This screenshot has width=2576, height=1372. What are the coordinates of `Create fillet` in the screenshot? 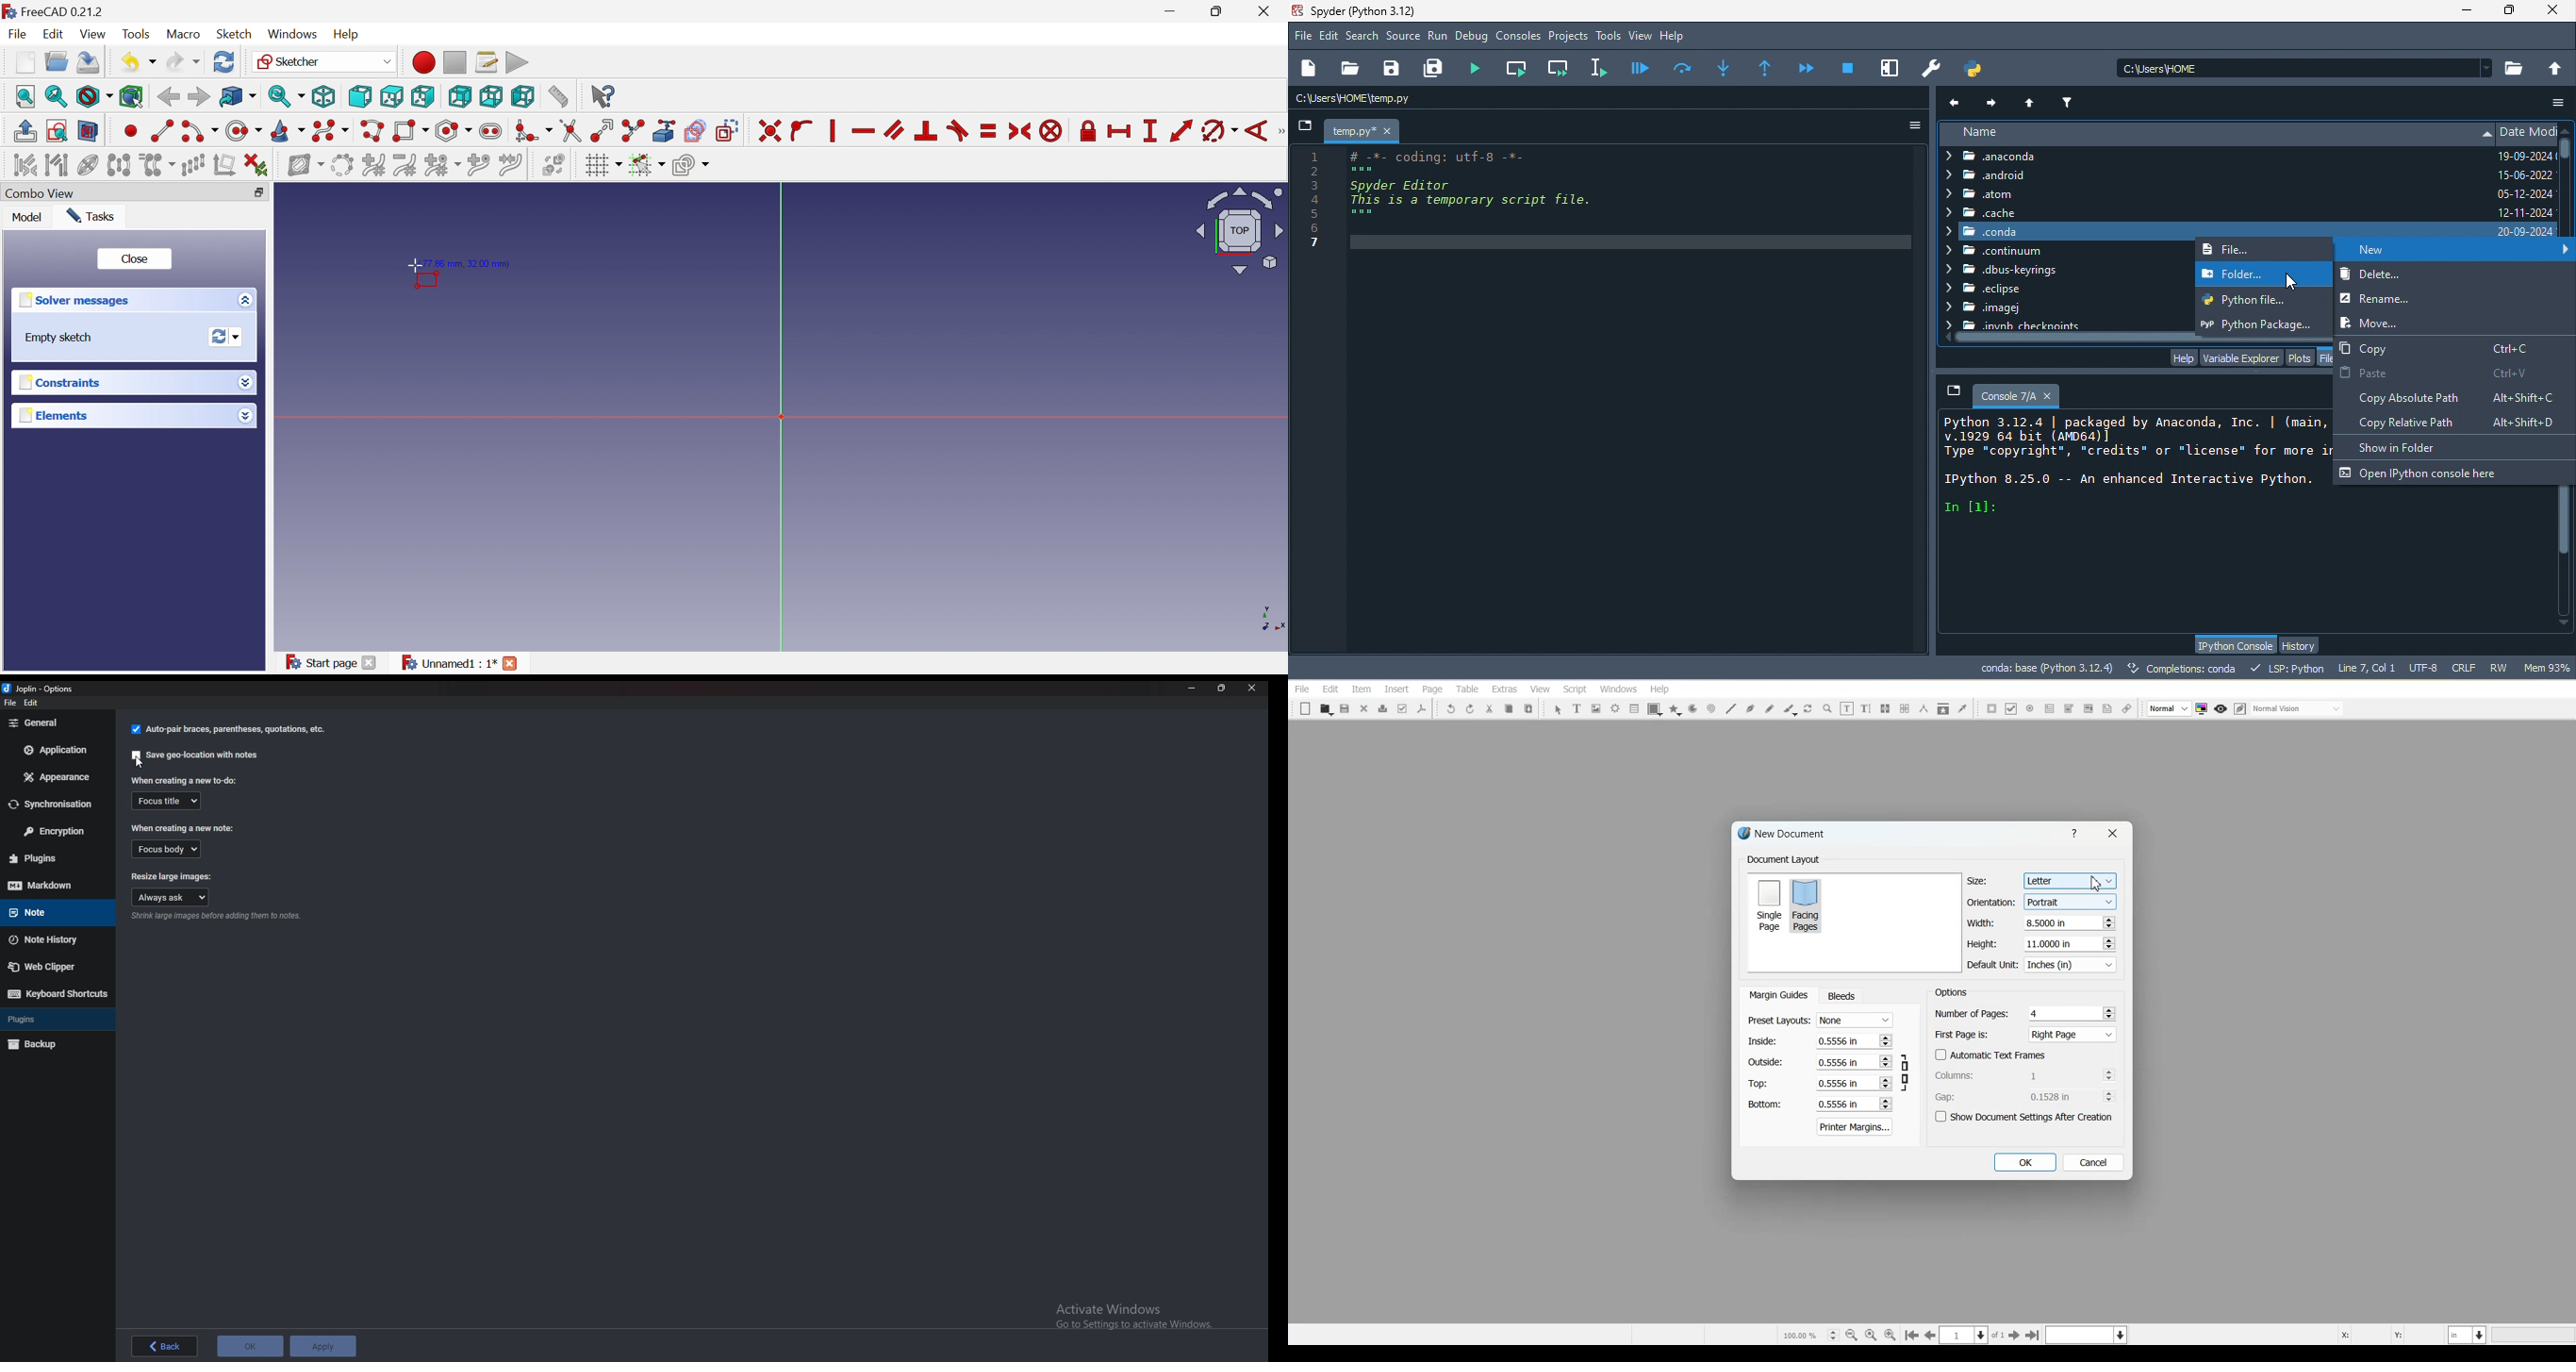 It's located at (533, 132).